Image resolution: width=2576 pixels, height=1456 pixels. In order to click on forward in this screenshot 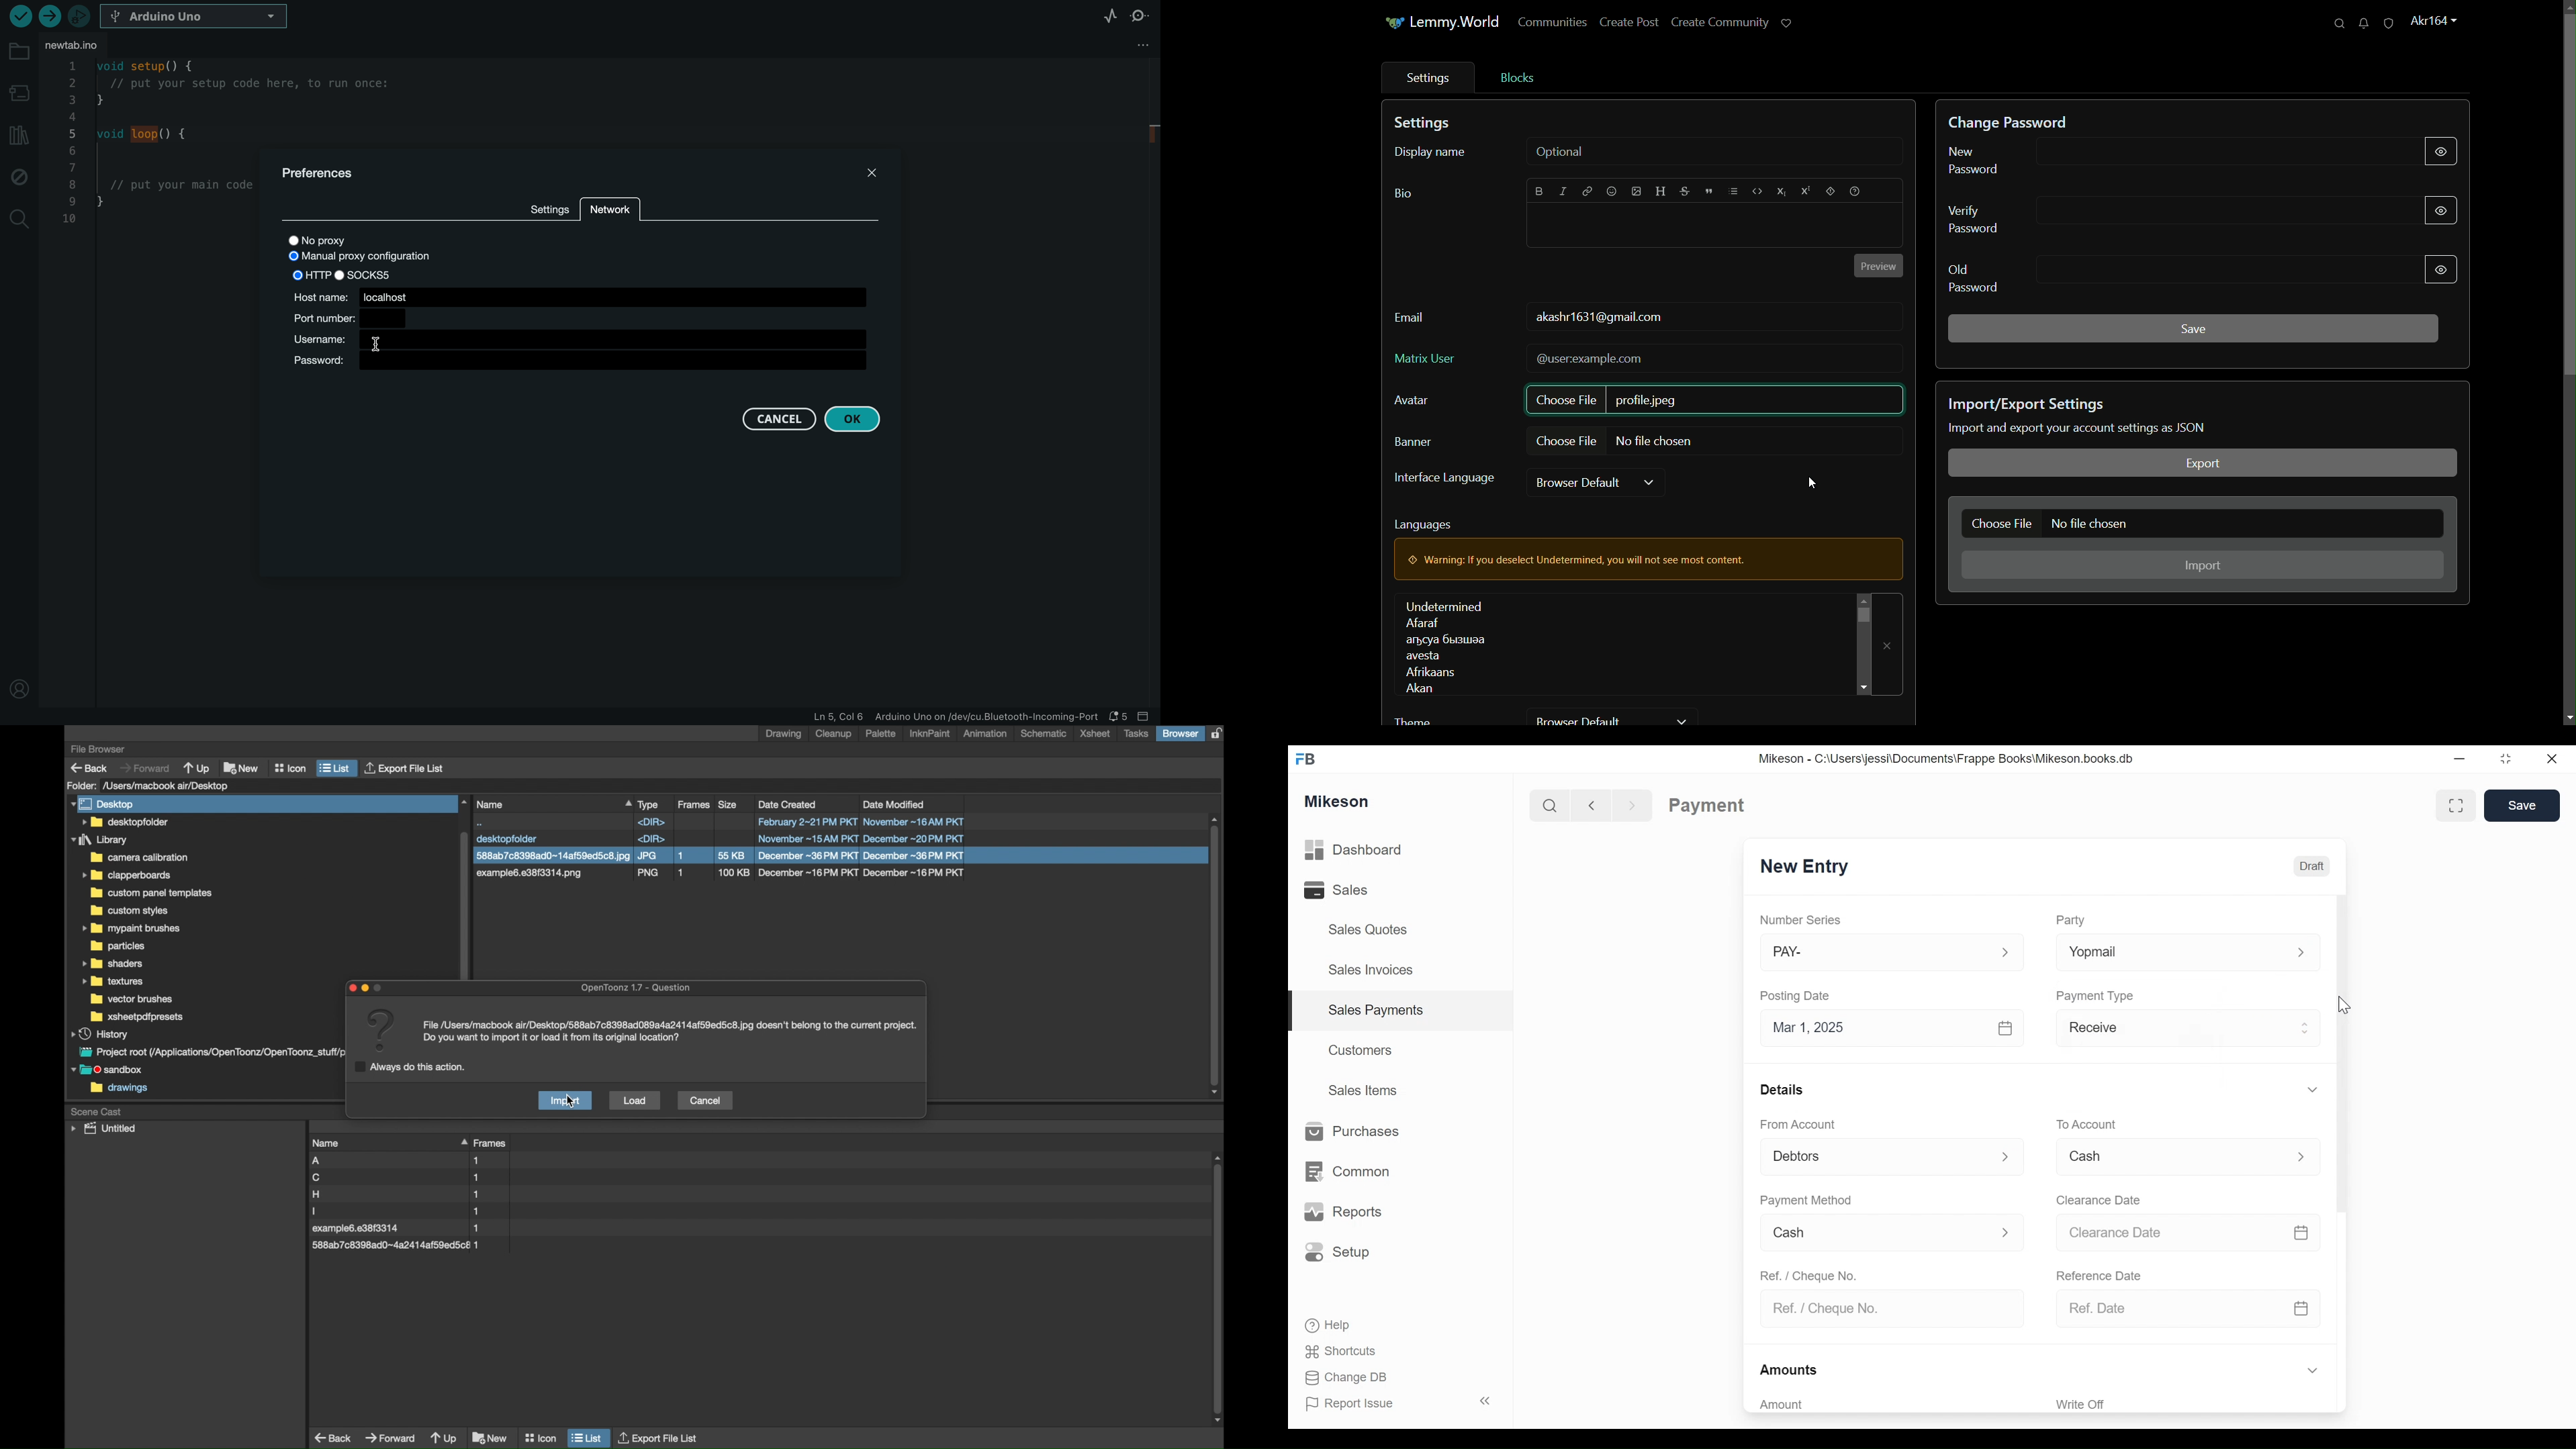, I will do `click(390, 1437)`.